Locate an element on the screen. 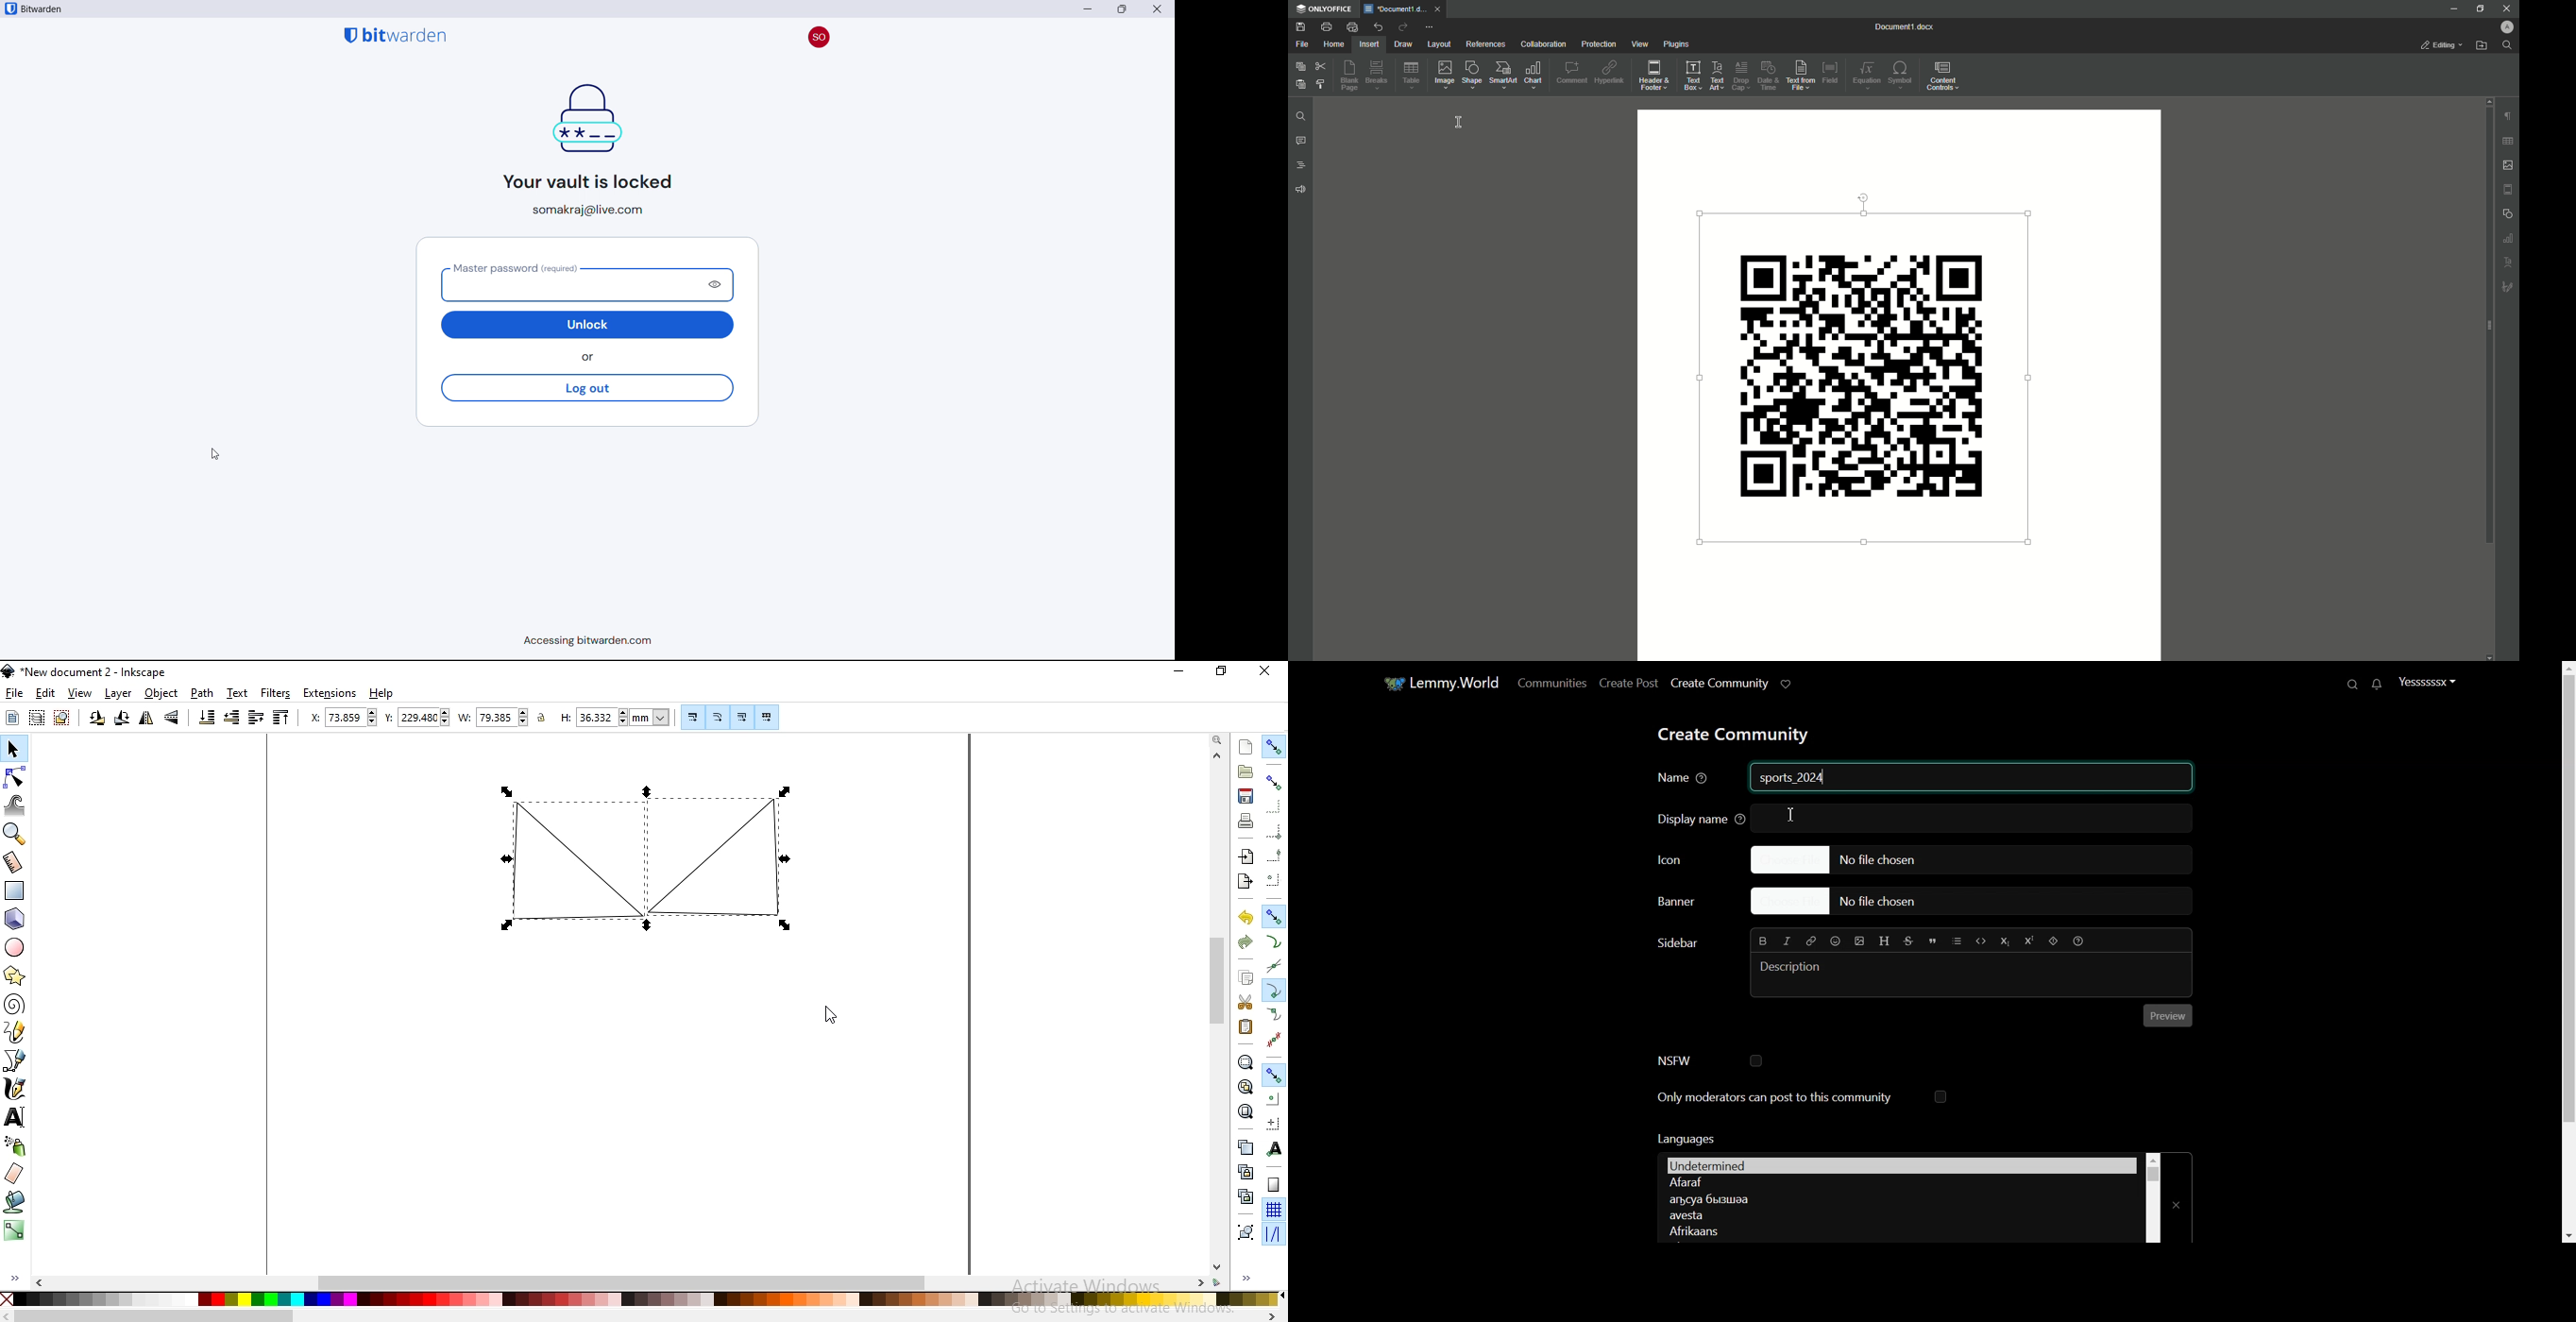 Image resolution: width=2576 pixels, height=1344 pixels. Close Window is located at coordinates (2178, 1198).